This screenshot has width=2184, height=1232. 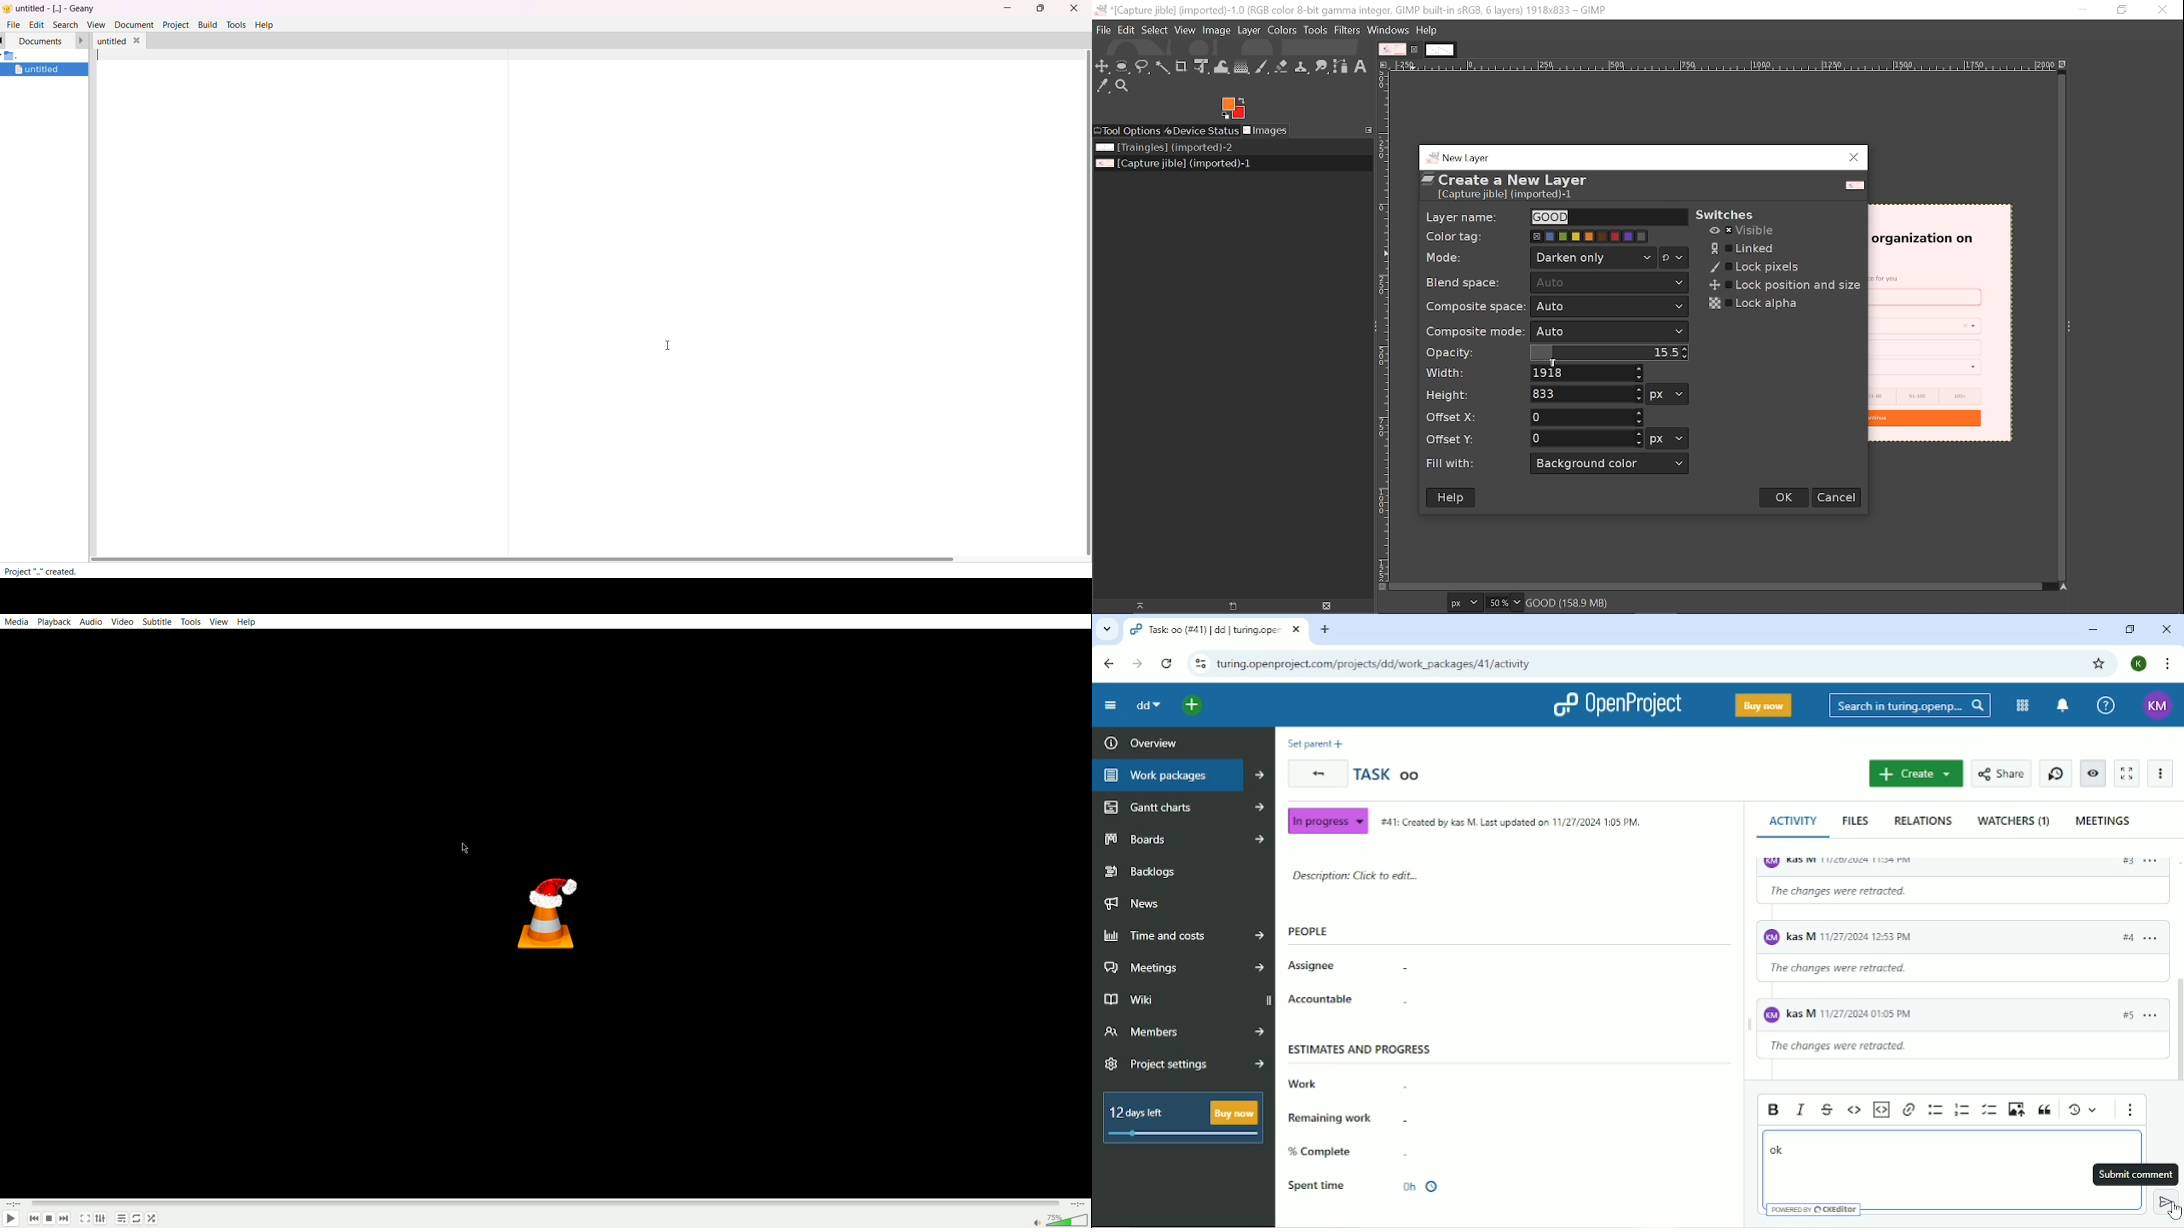 I want to click on played time, so click(x=11, y=1204).